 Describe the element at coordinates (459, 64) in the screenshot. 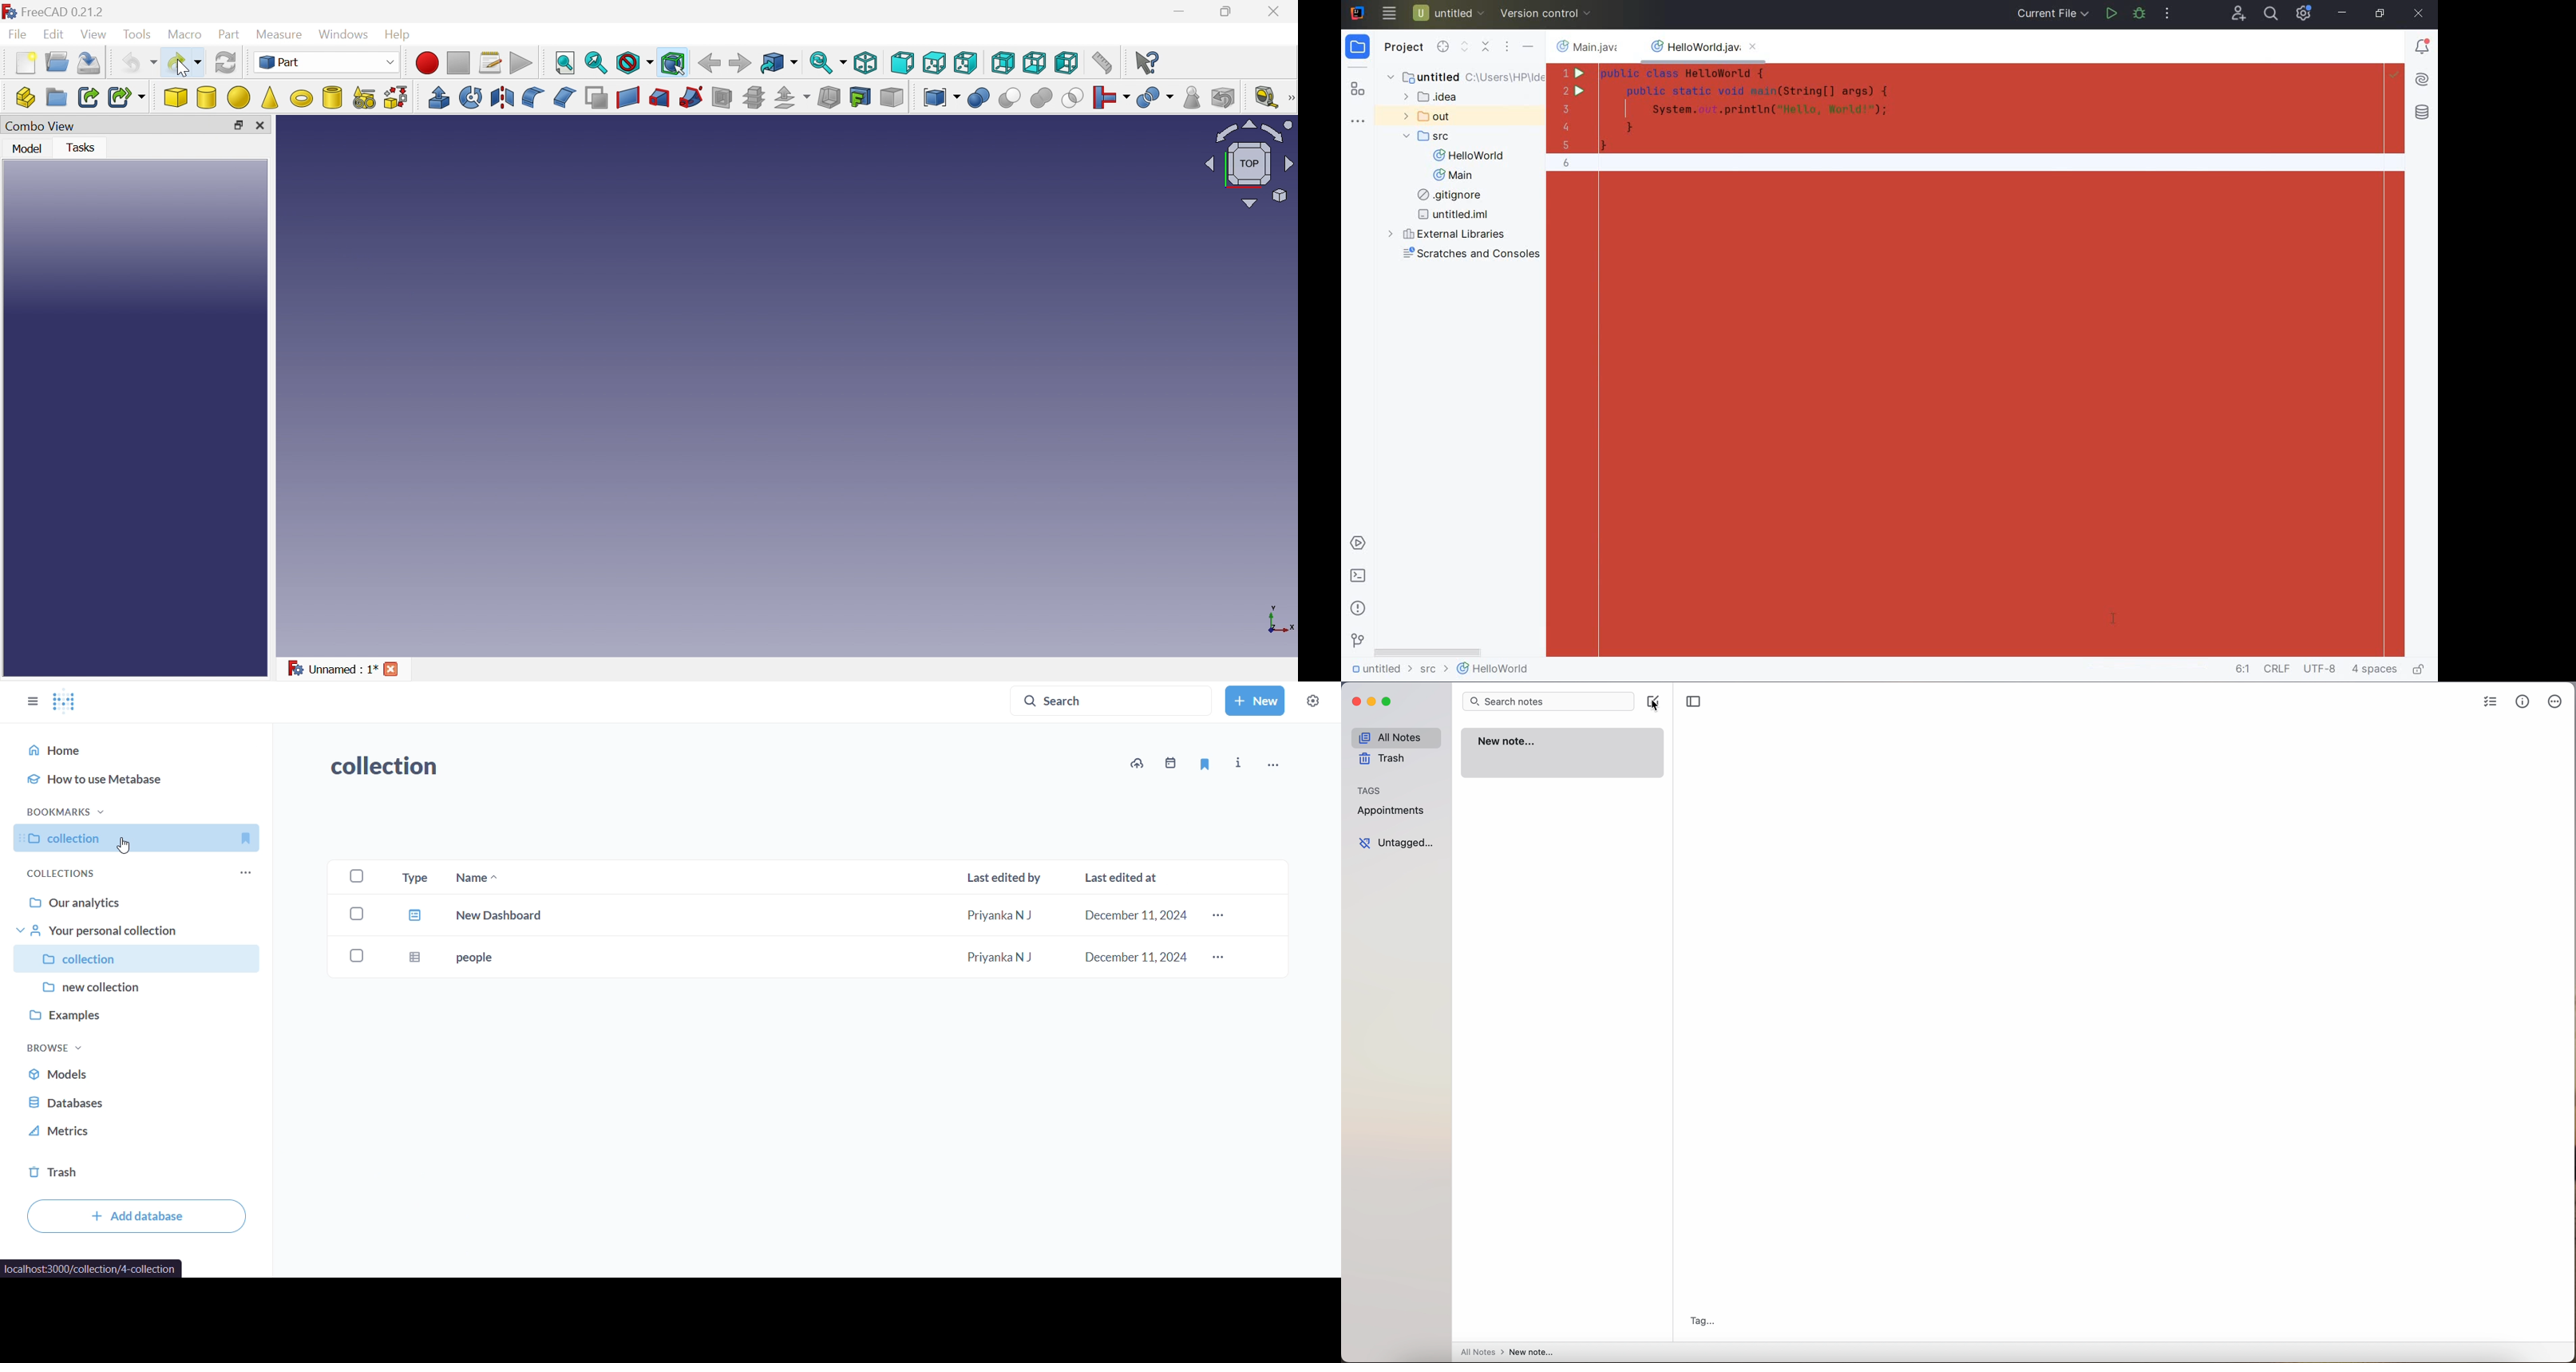

I see `Stop macro recording` at that location.